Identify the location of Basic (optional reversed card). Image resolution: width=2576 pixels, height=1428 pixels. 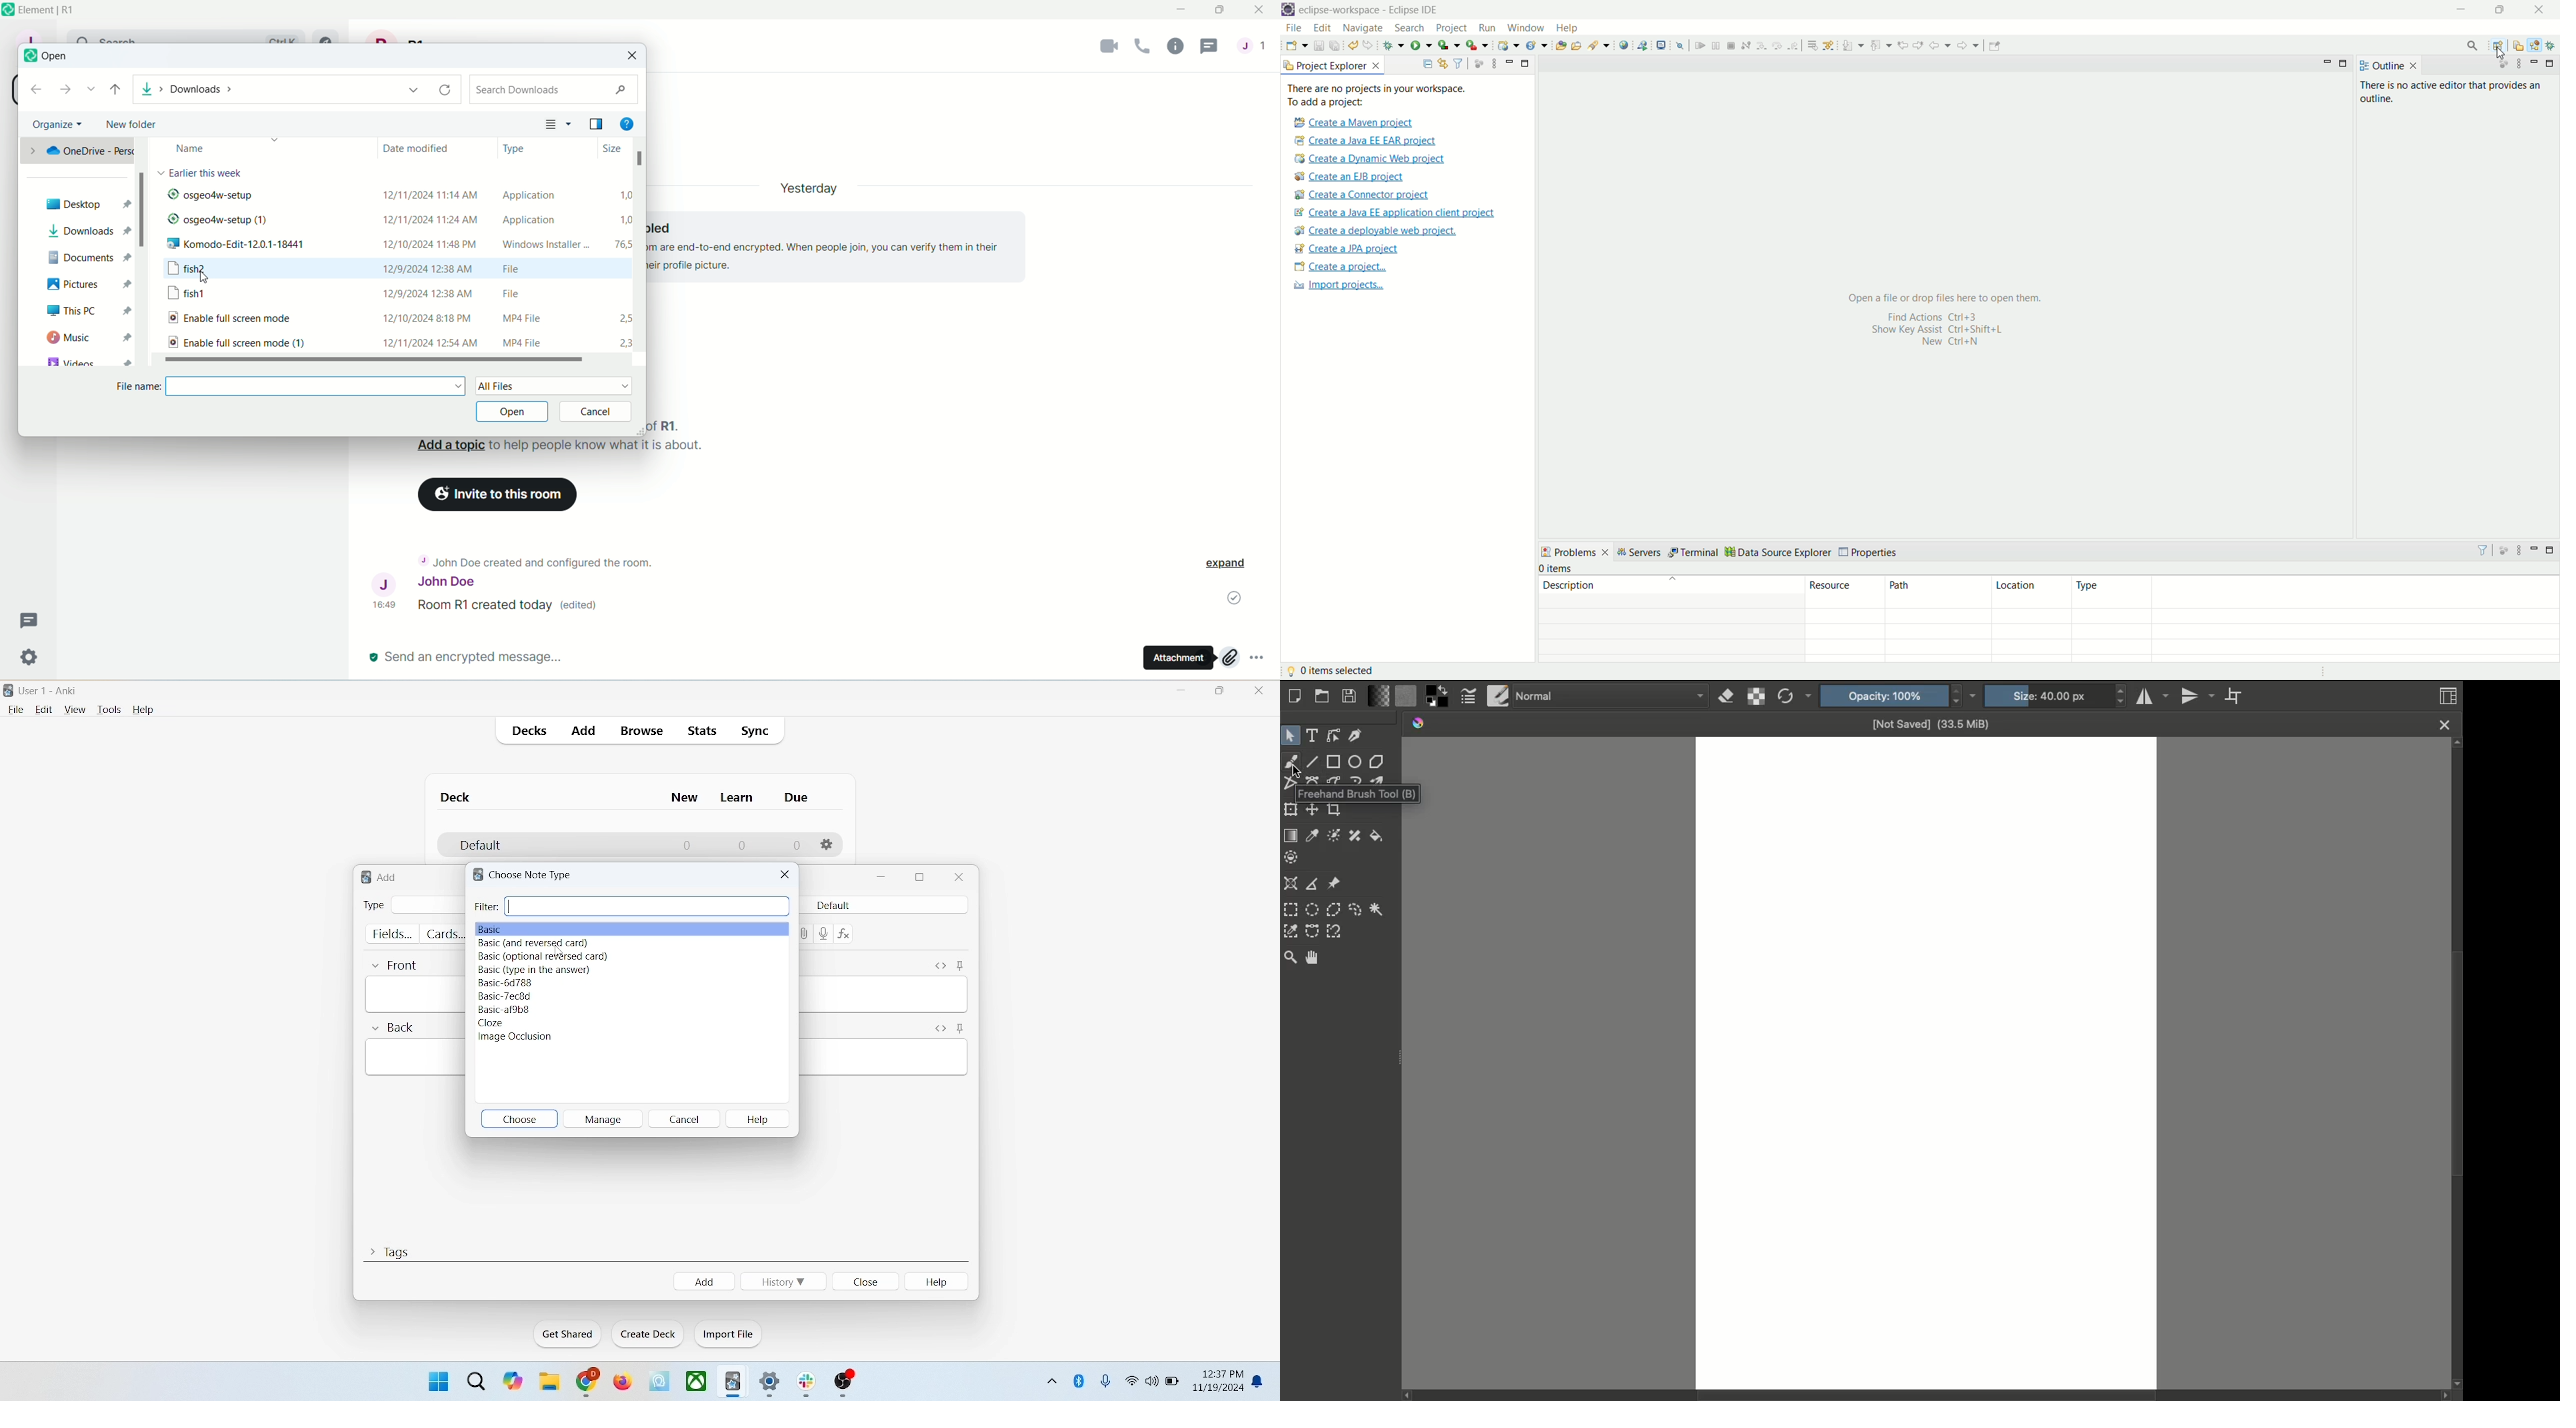
(545, 956).